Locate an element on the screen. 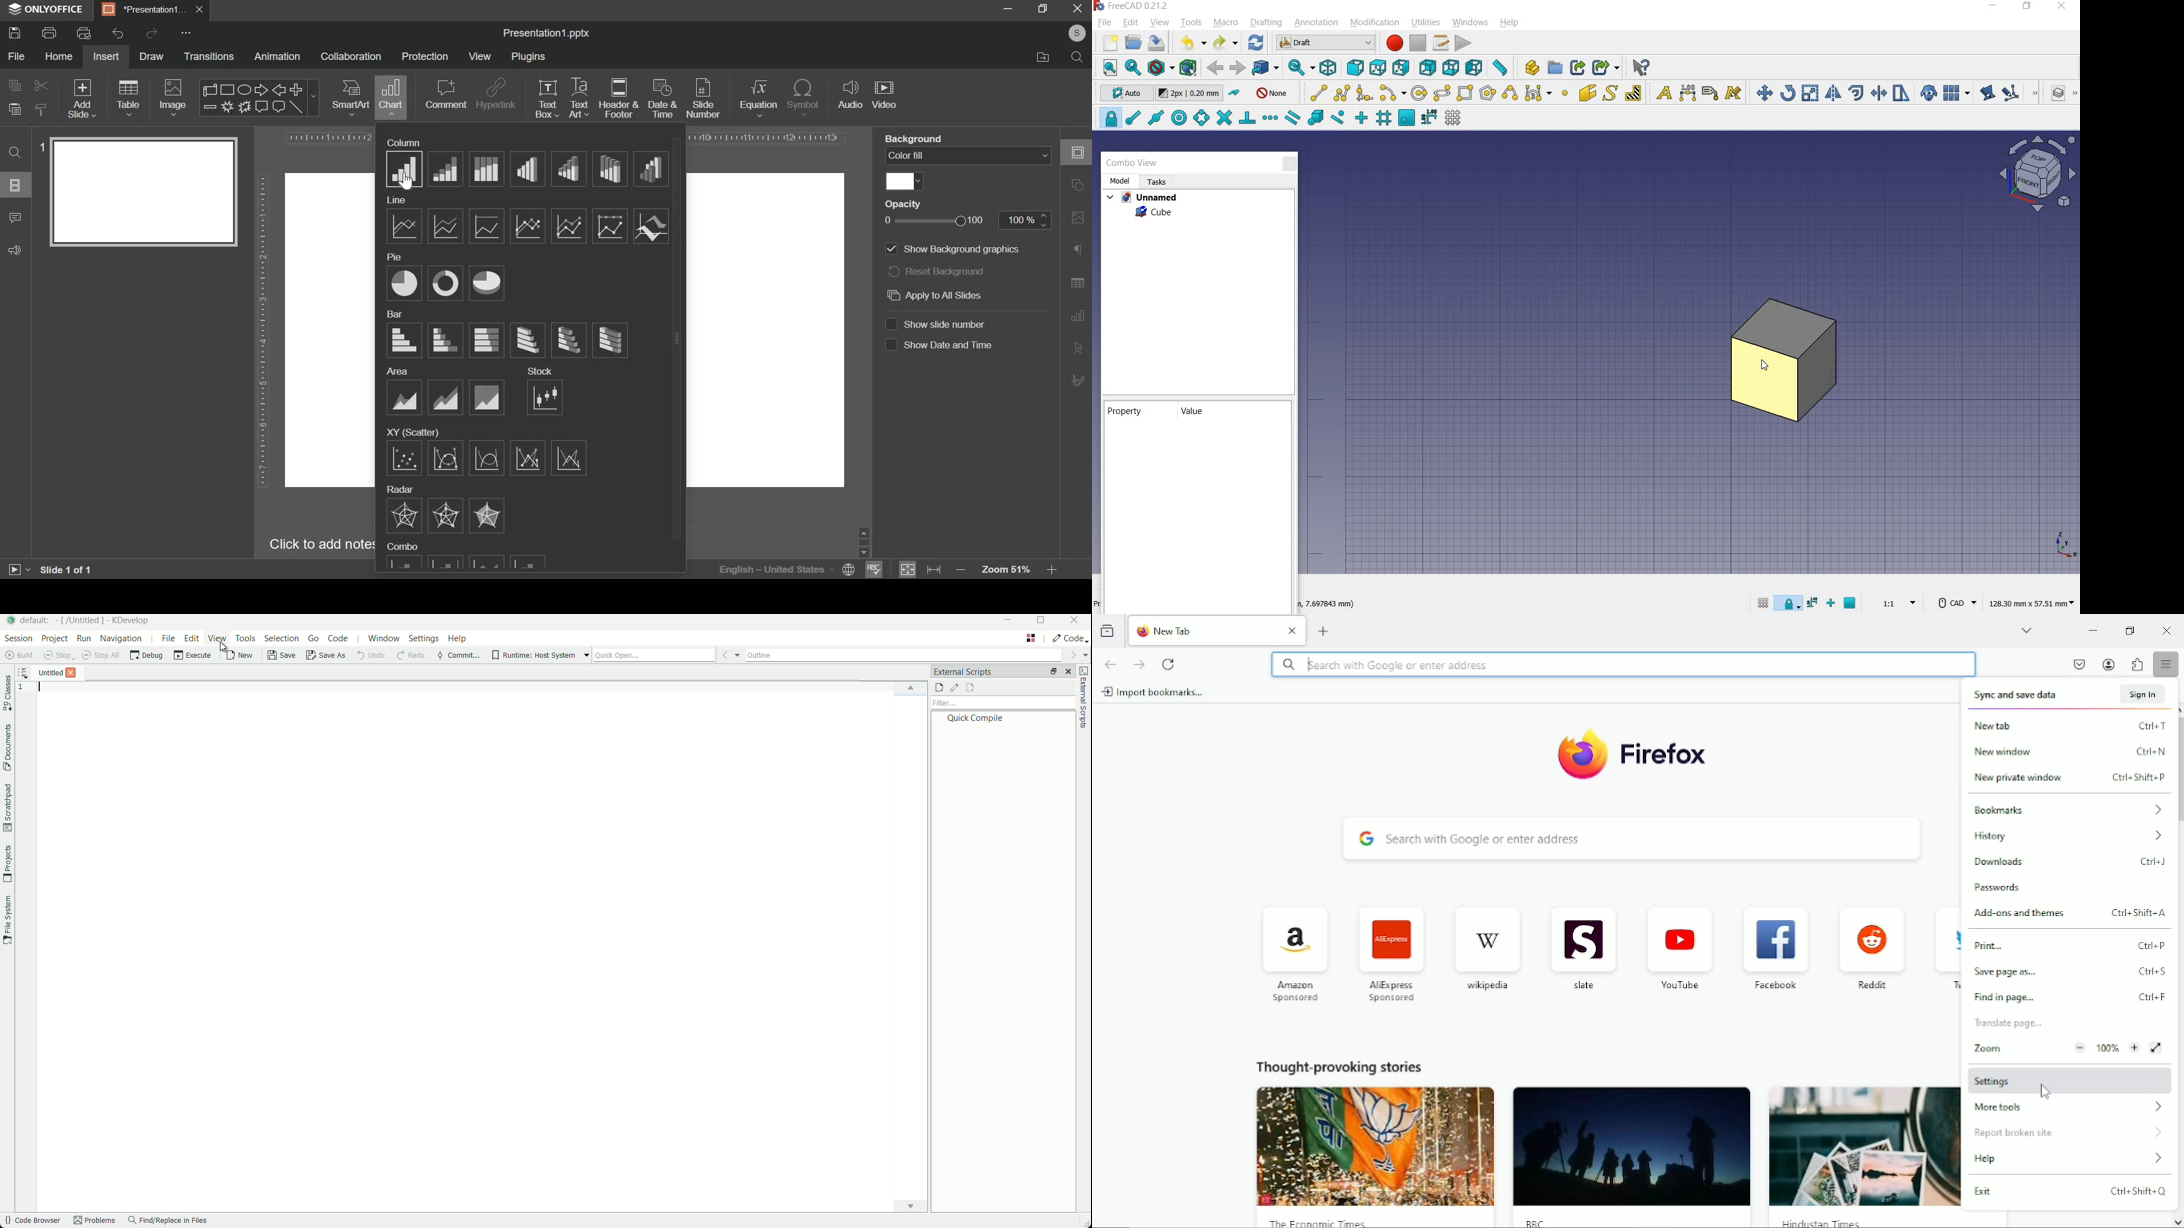  New window Ctrl+N is located at coordinates (2065, 752).